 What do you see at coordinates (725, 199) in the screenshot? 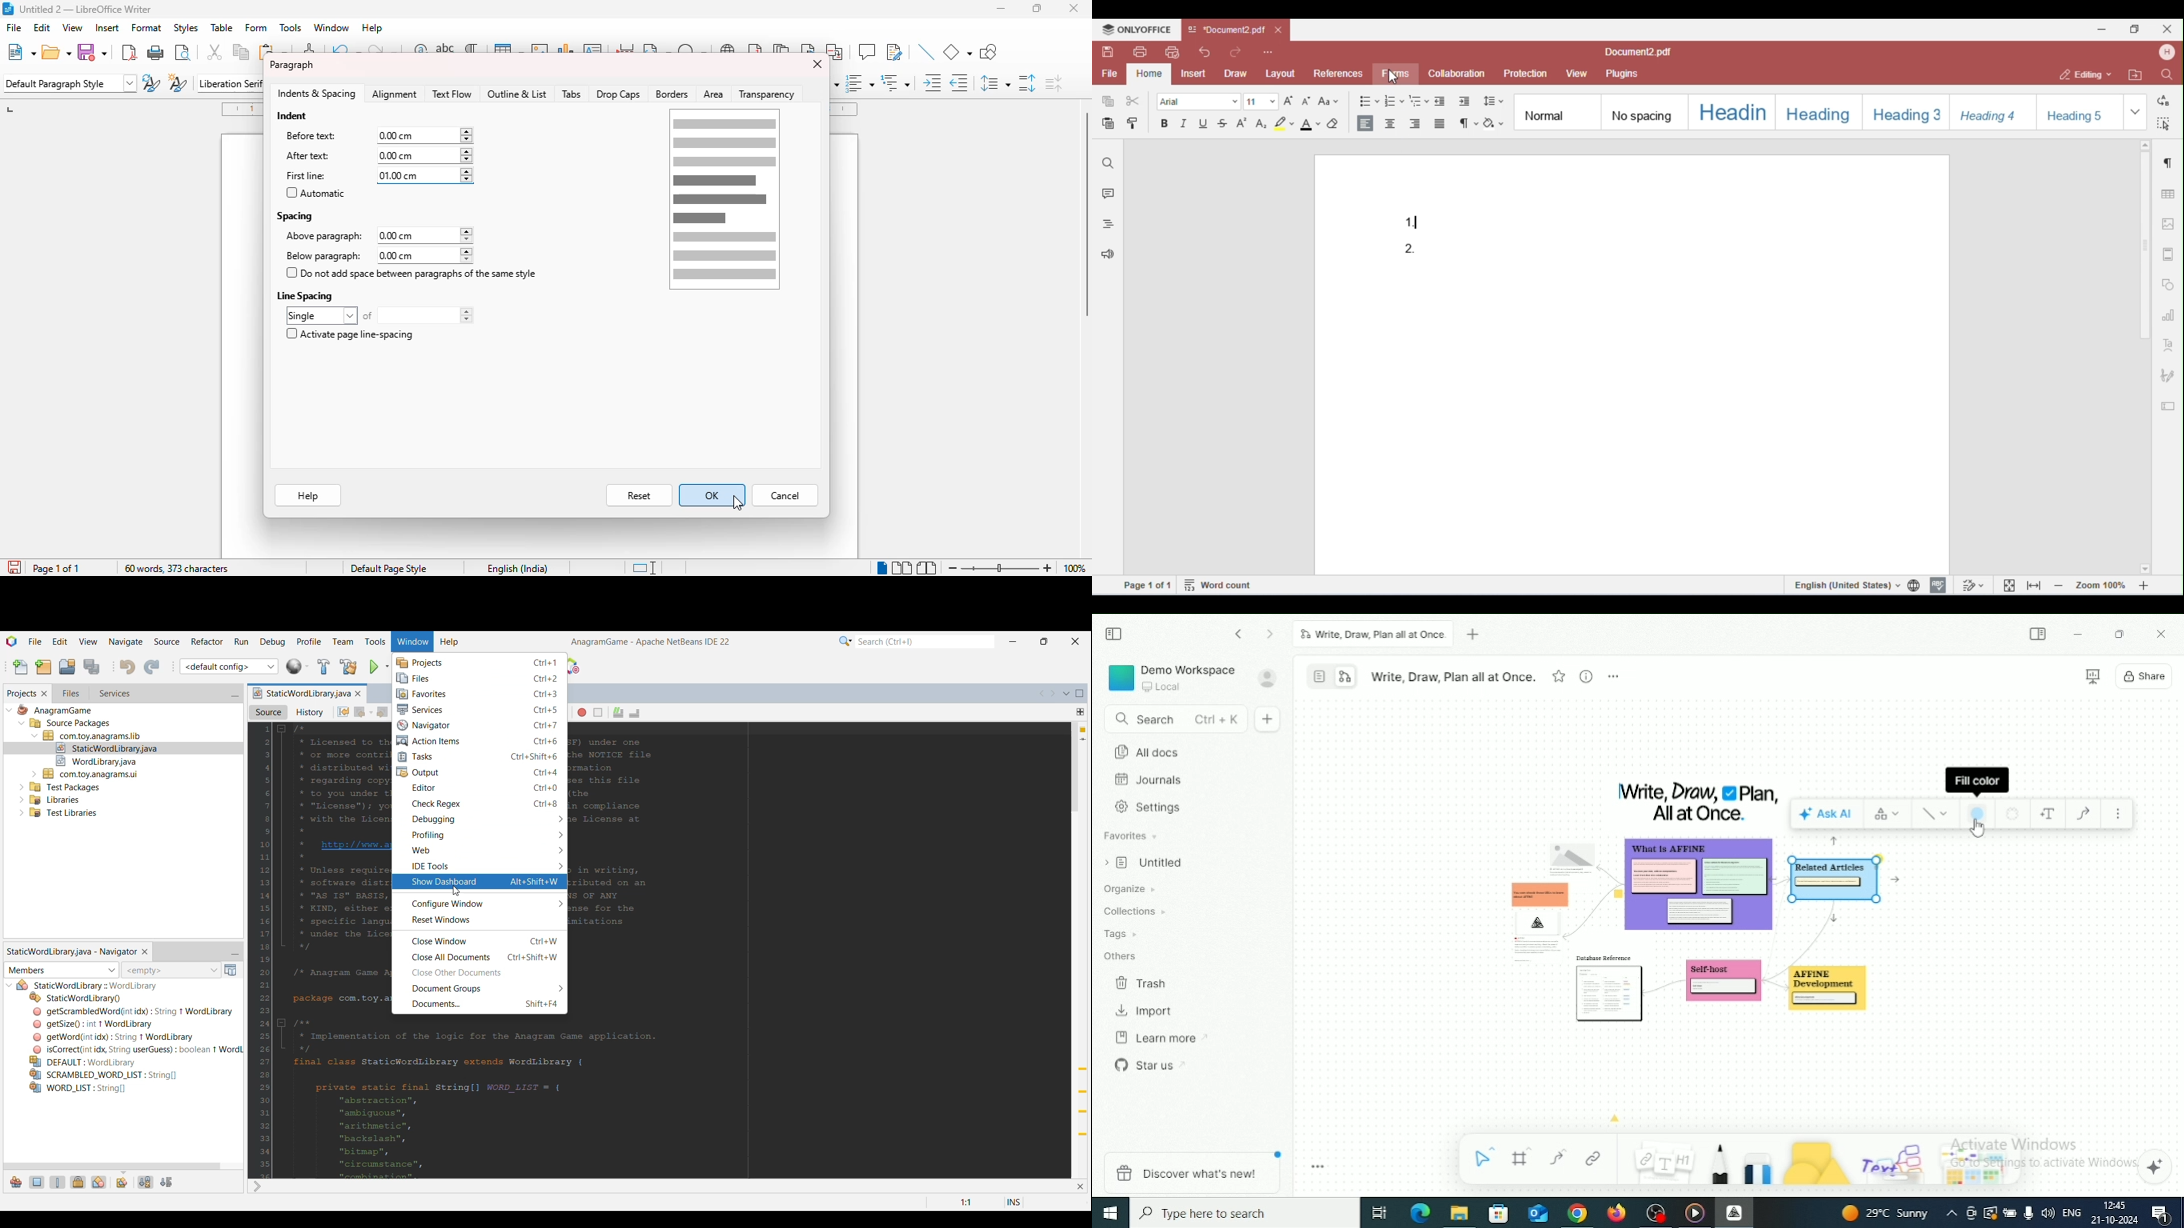
I see `preview box` at bounding box center [725, 199].